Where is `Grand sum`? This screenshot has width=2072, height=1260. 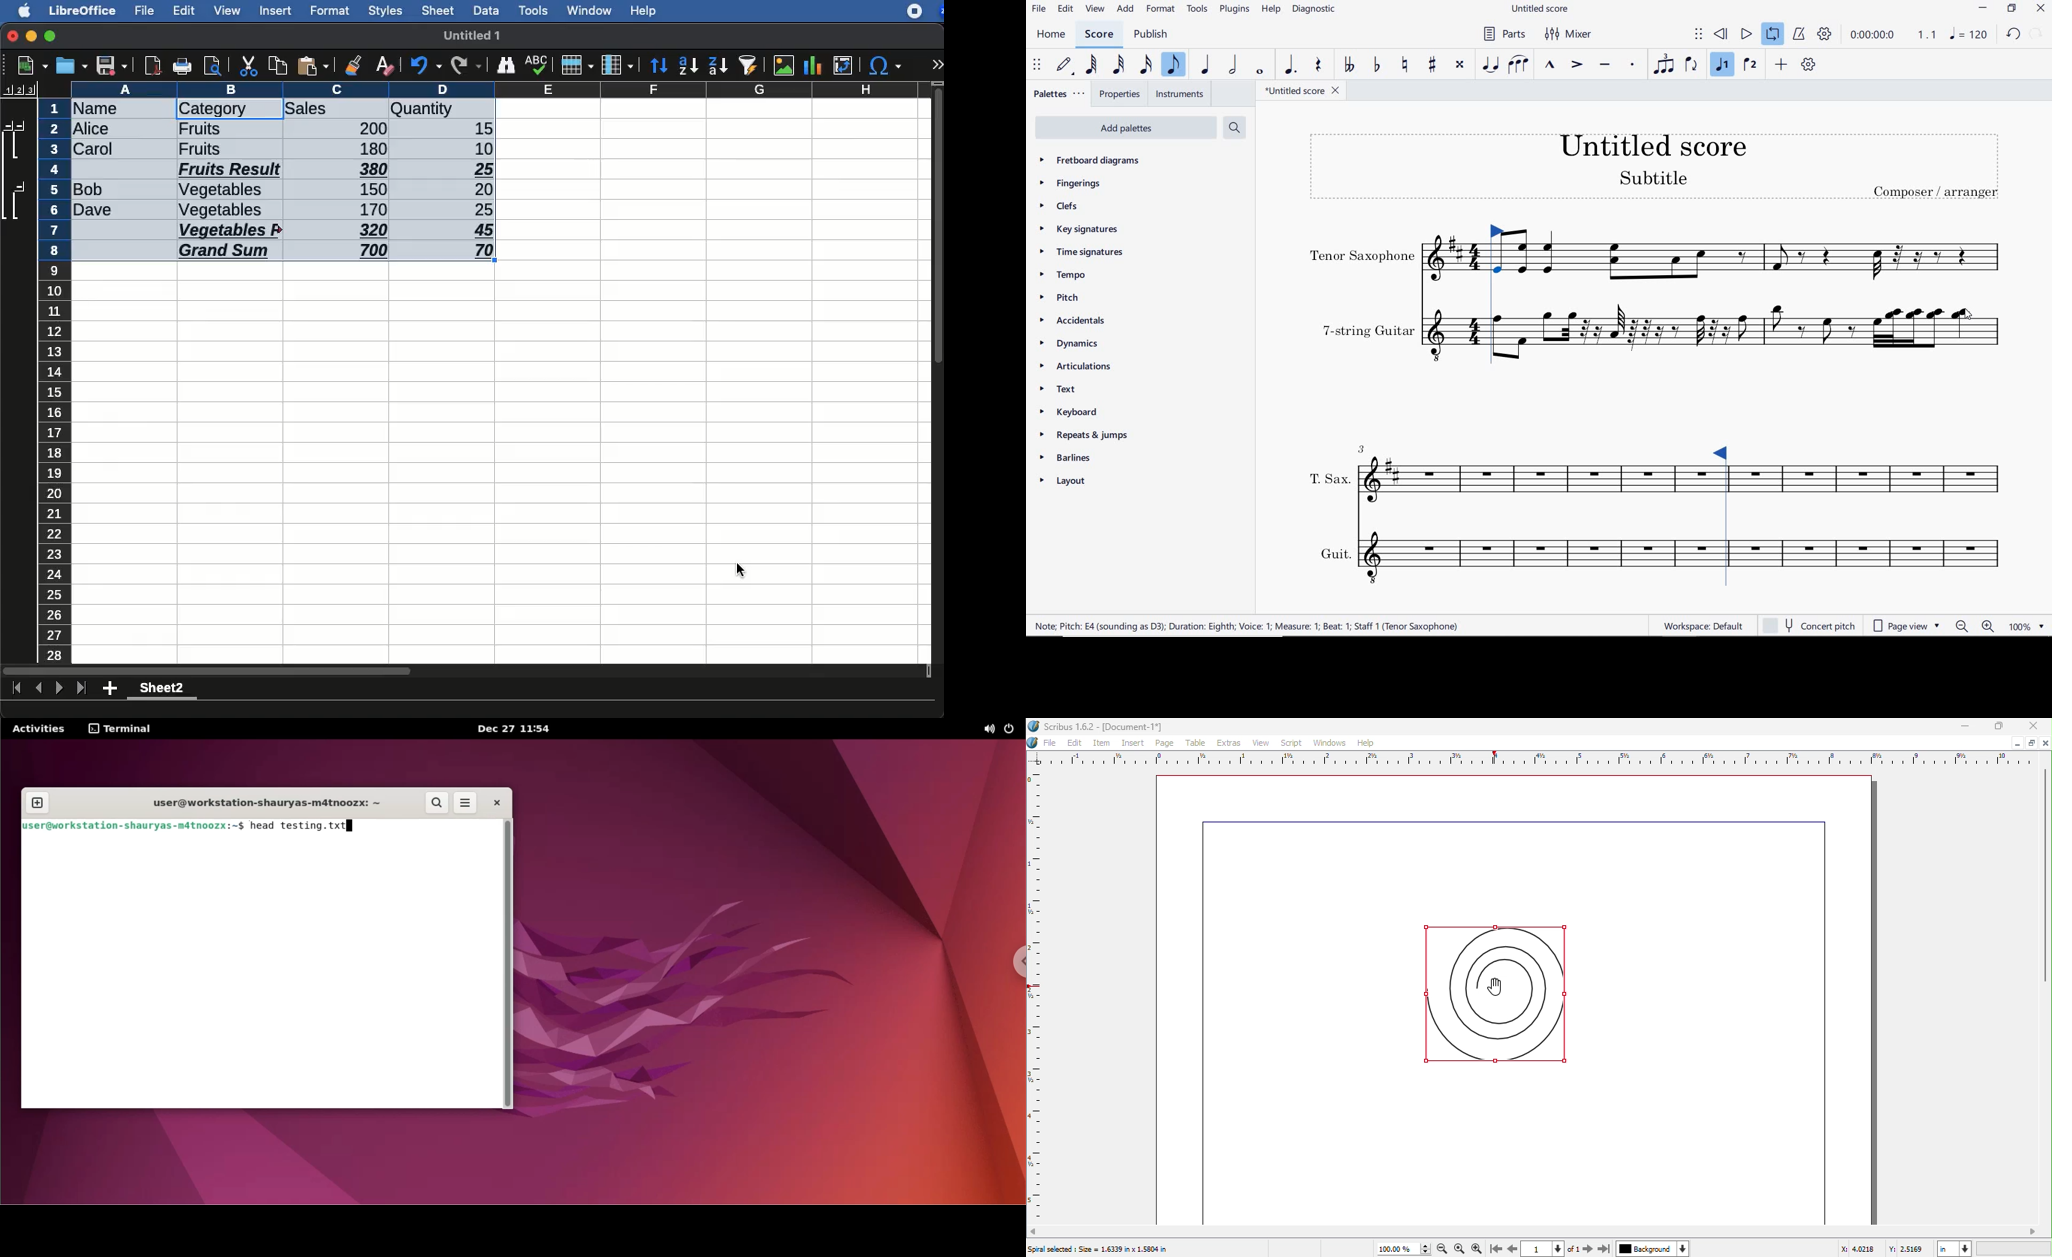
Grand sum is located at coordinates (227, 250).